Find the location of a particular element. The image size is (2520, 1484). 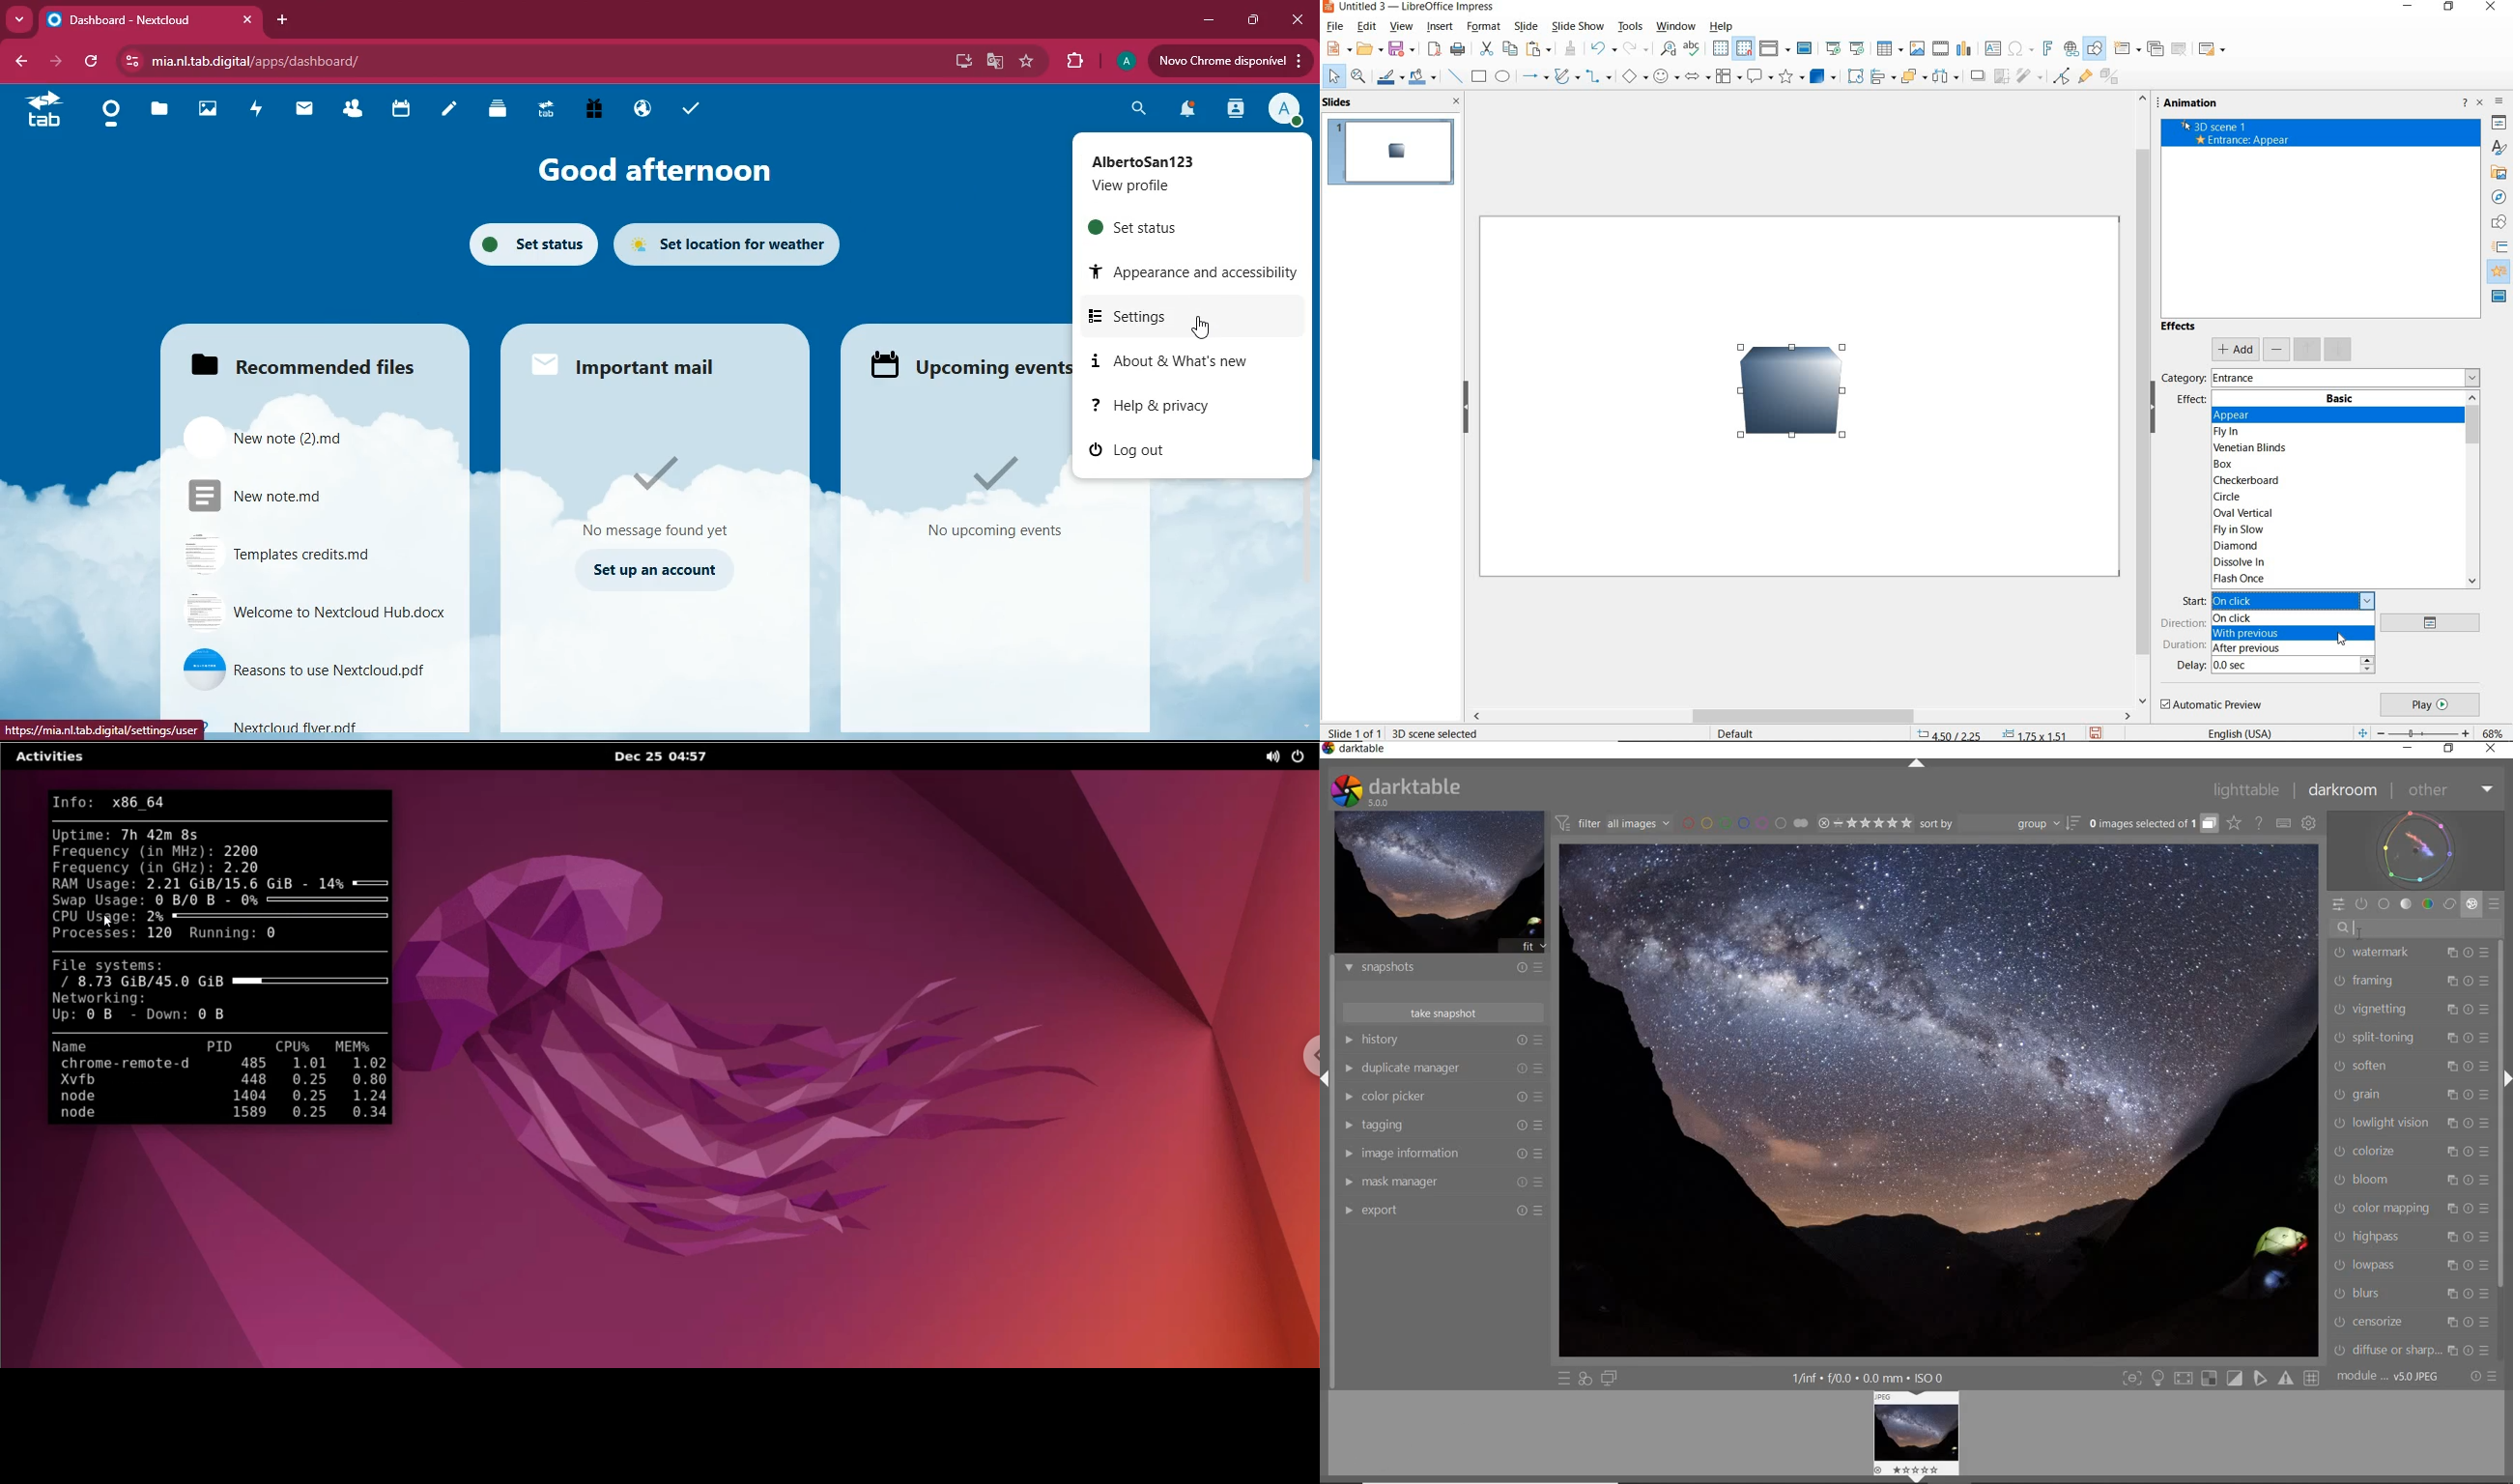

hide right menu (shift+ctrl+r) is located at coordinates (2507, 1079).